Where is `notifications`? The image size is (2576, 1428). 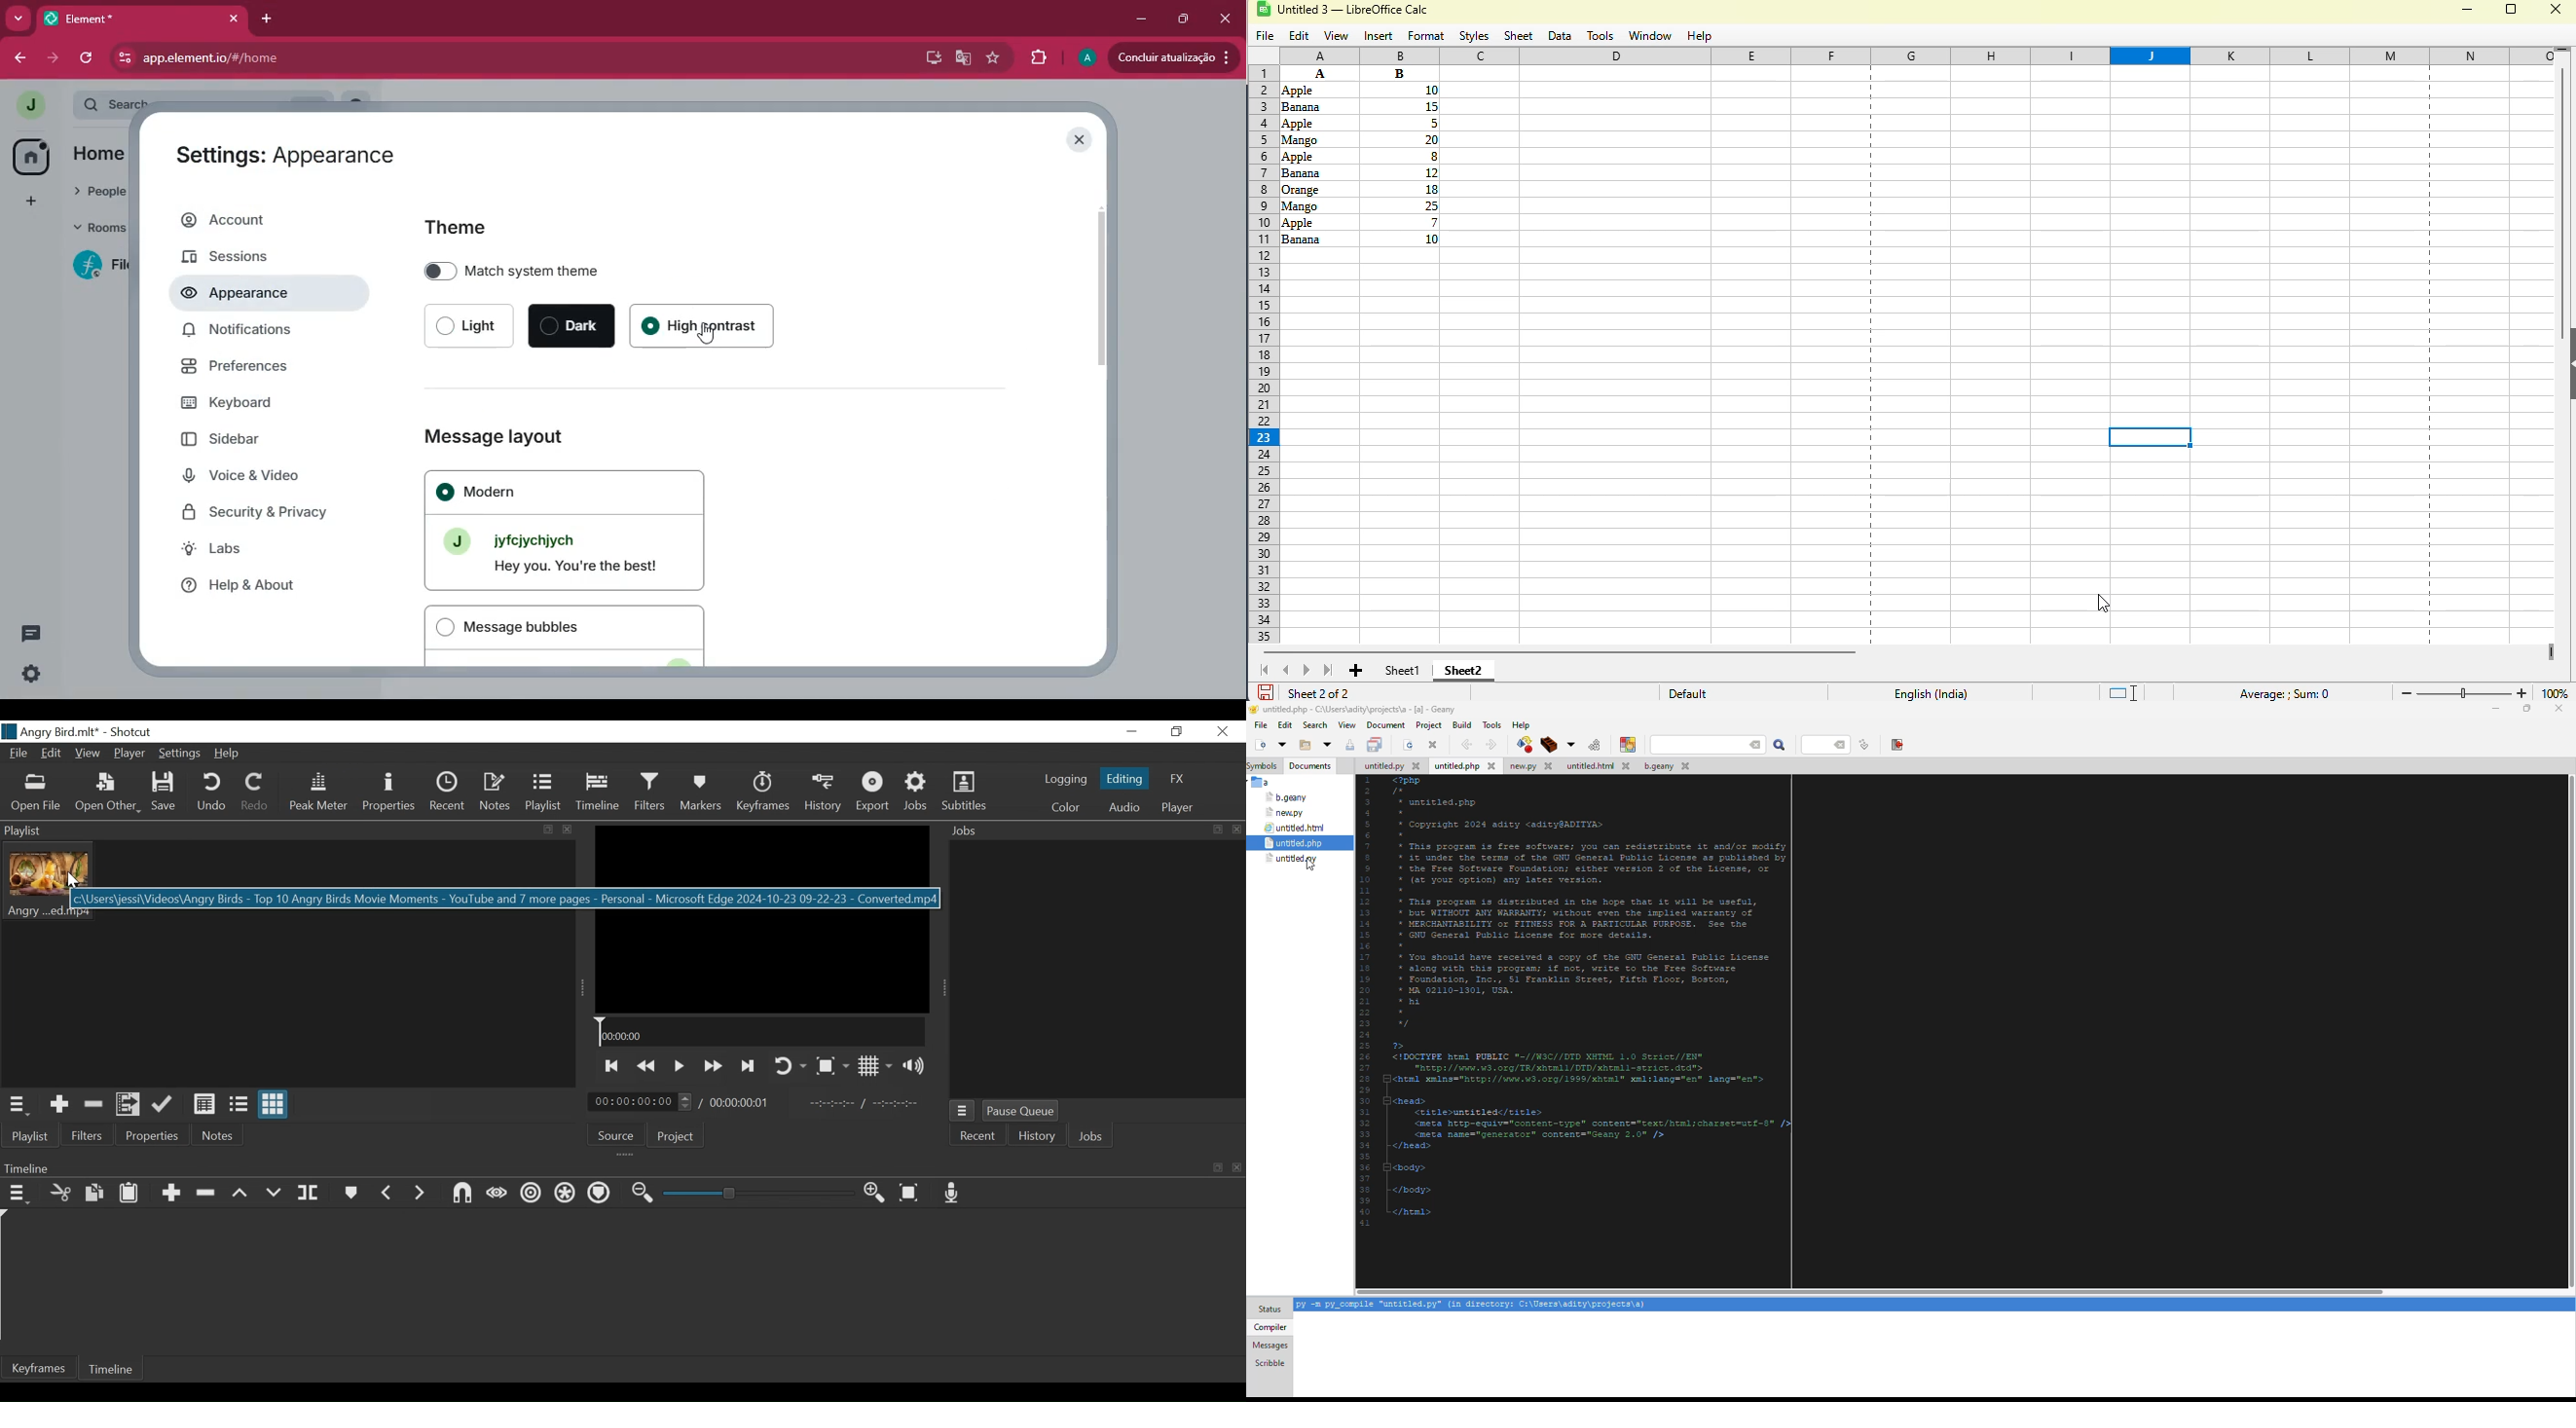 notifications is located at coordinates (270, 331).